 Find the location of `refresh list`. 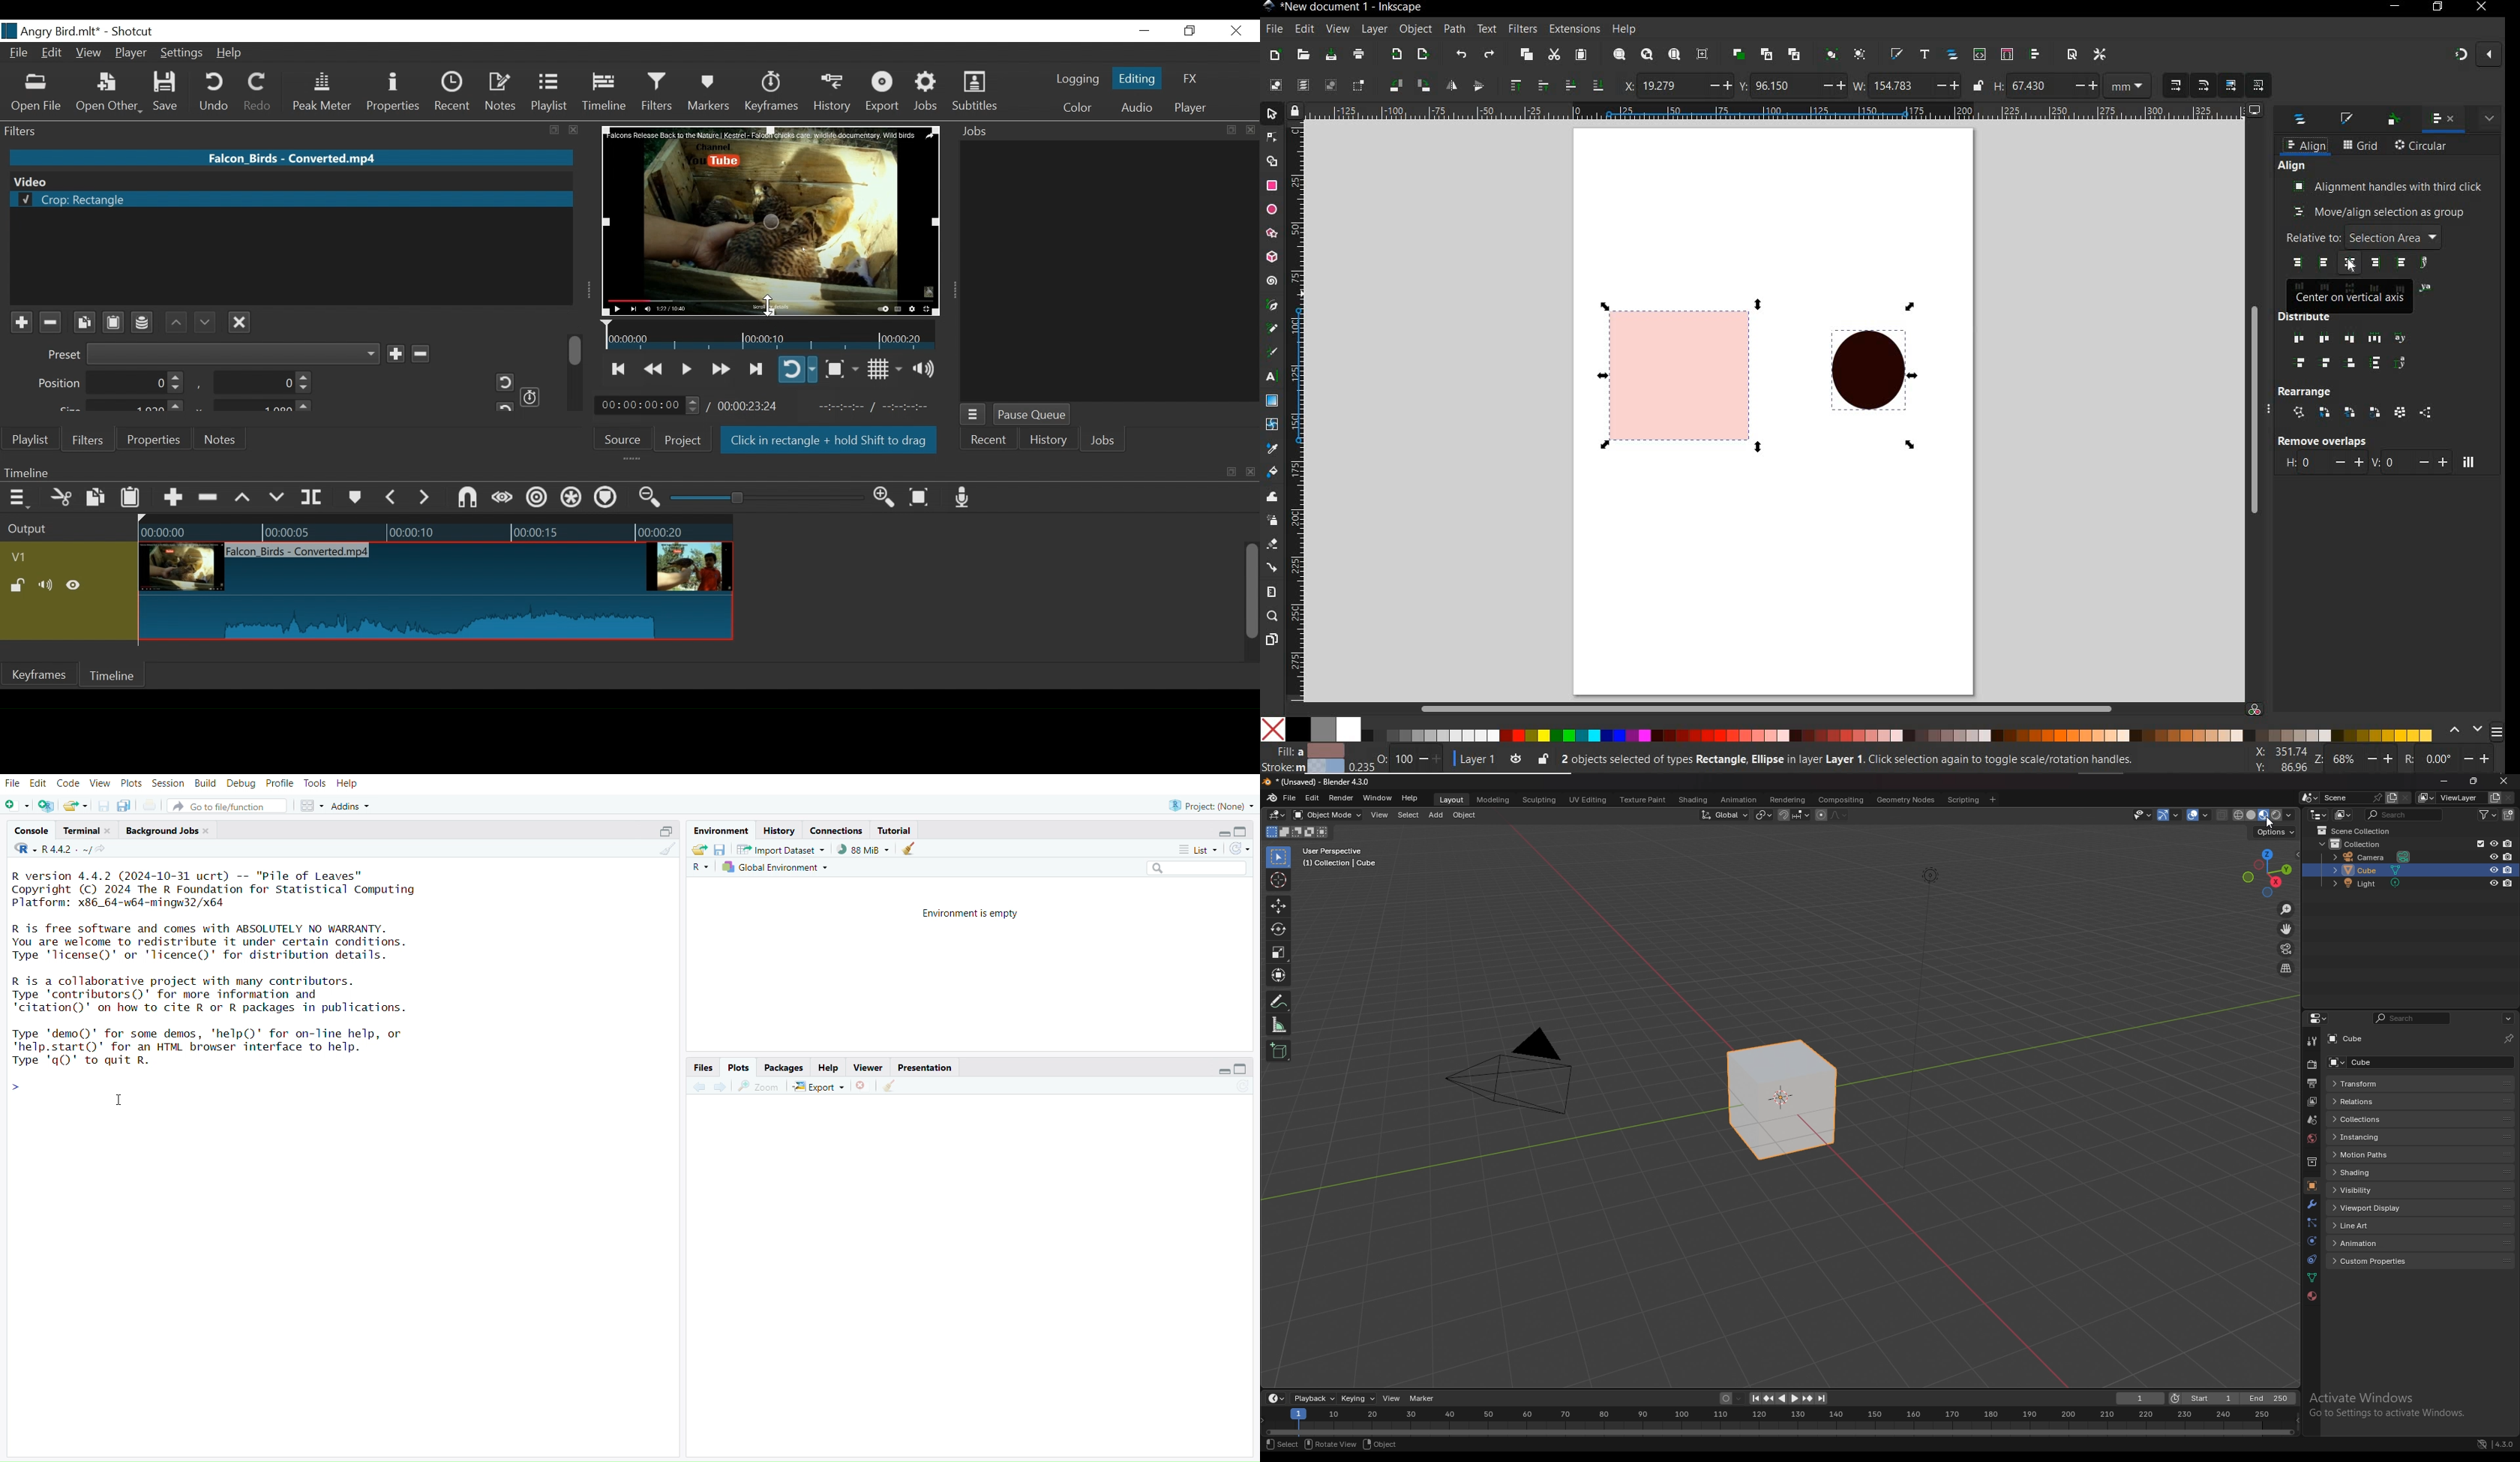

refresh list is located at coordinates (1239, 849).